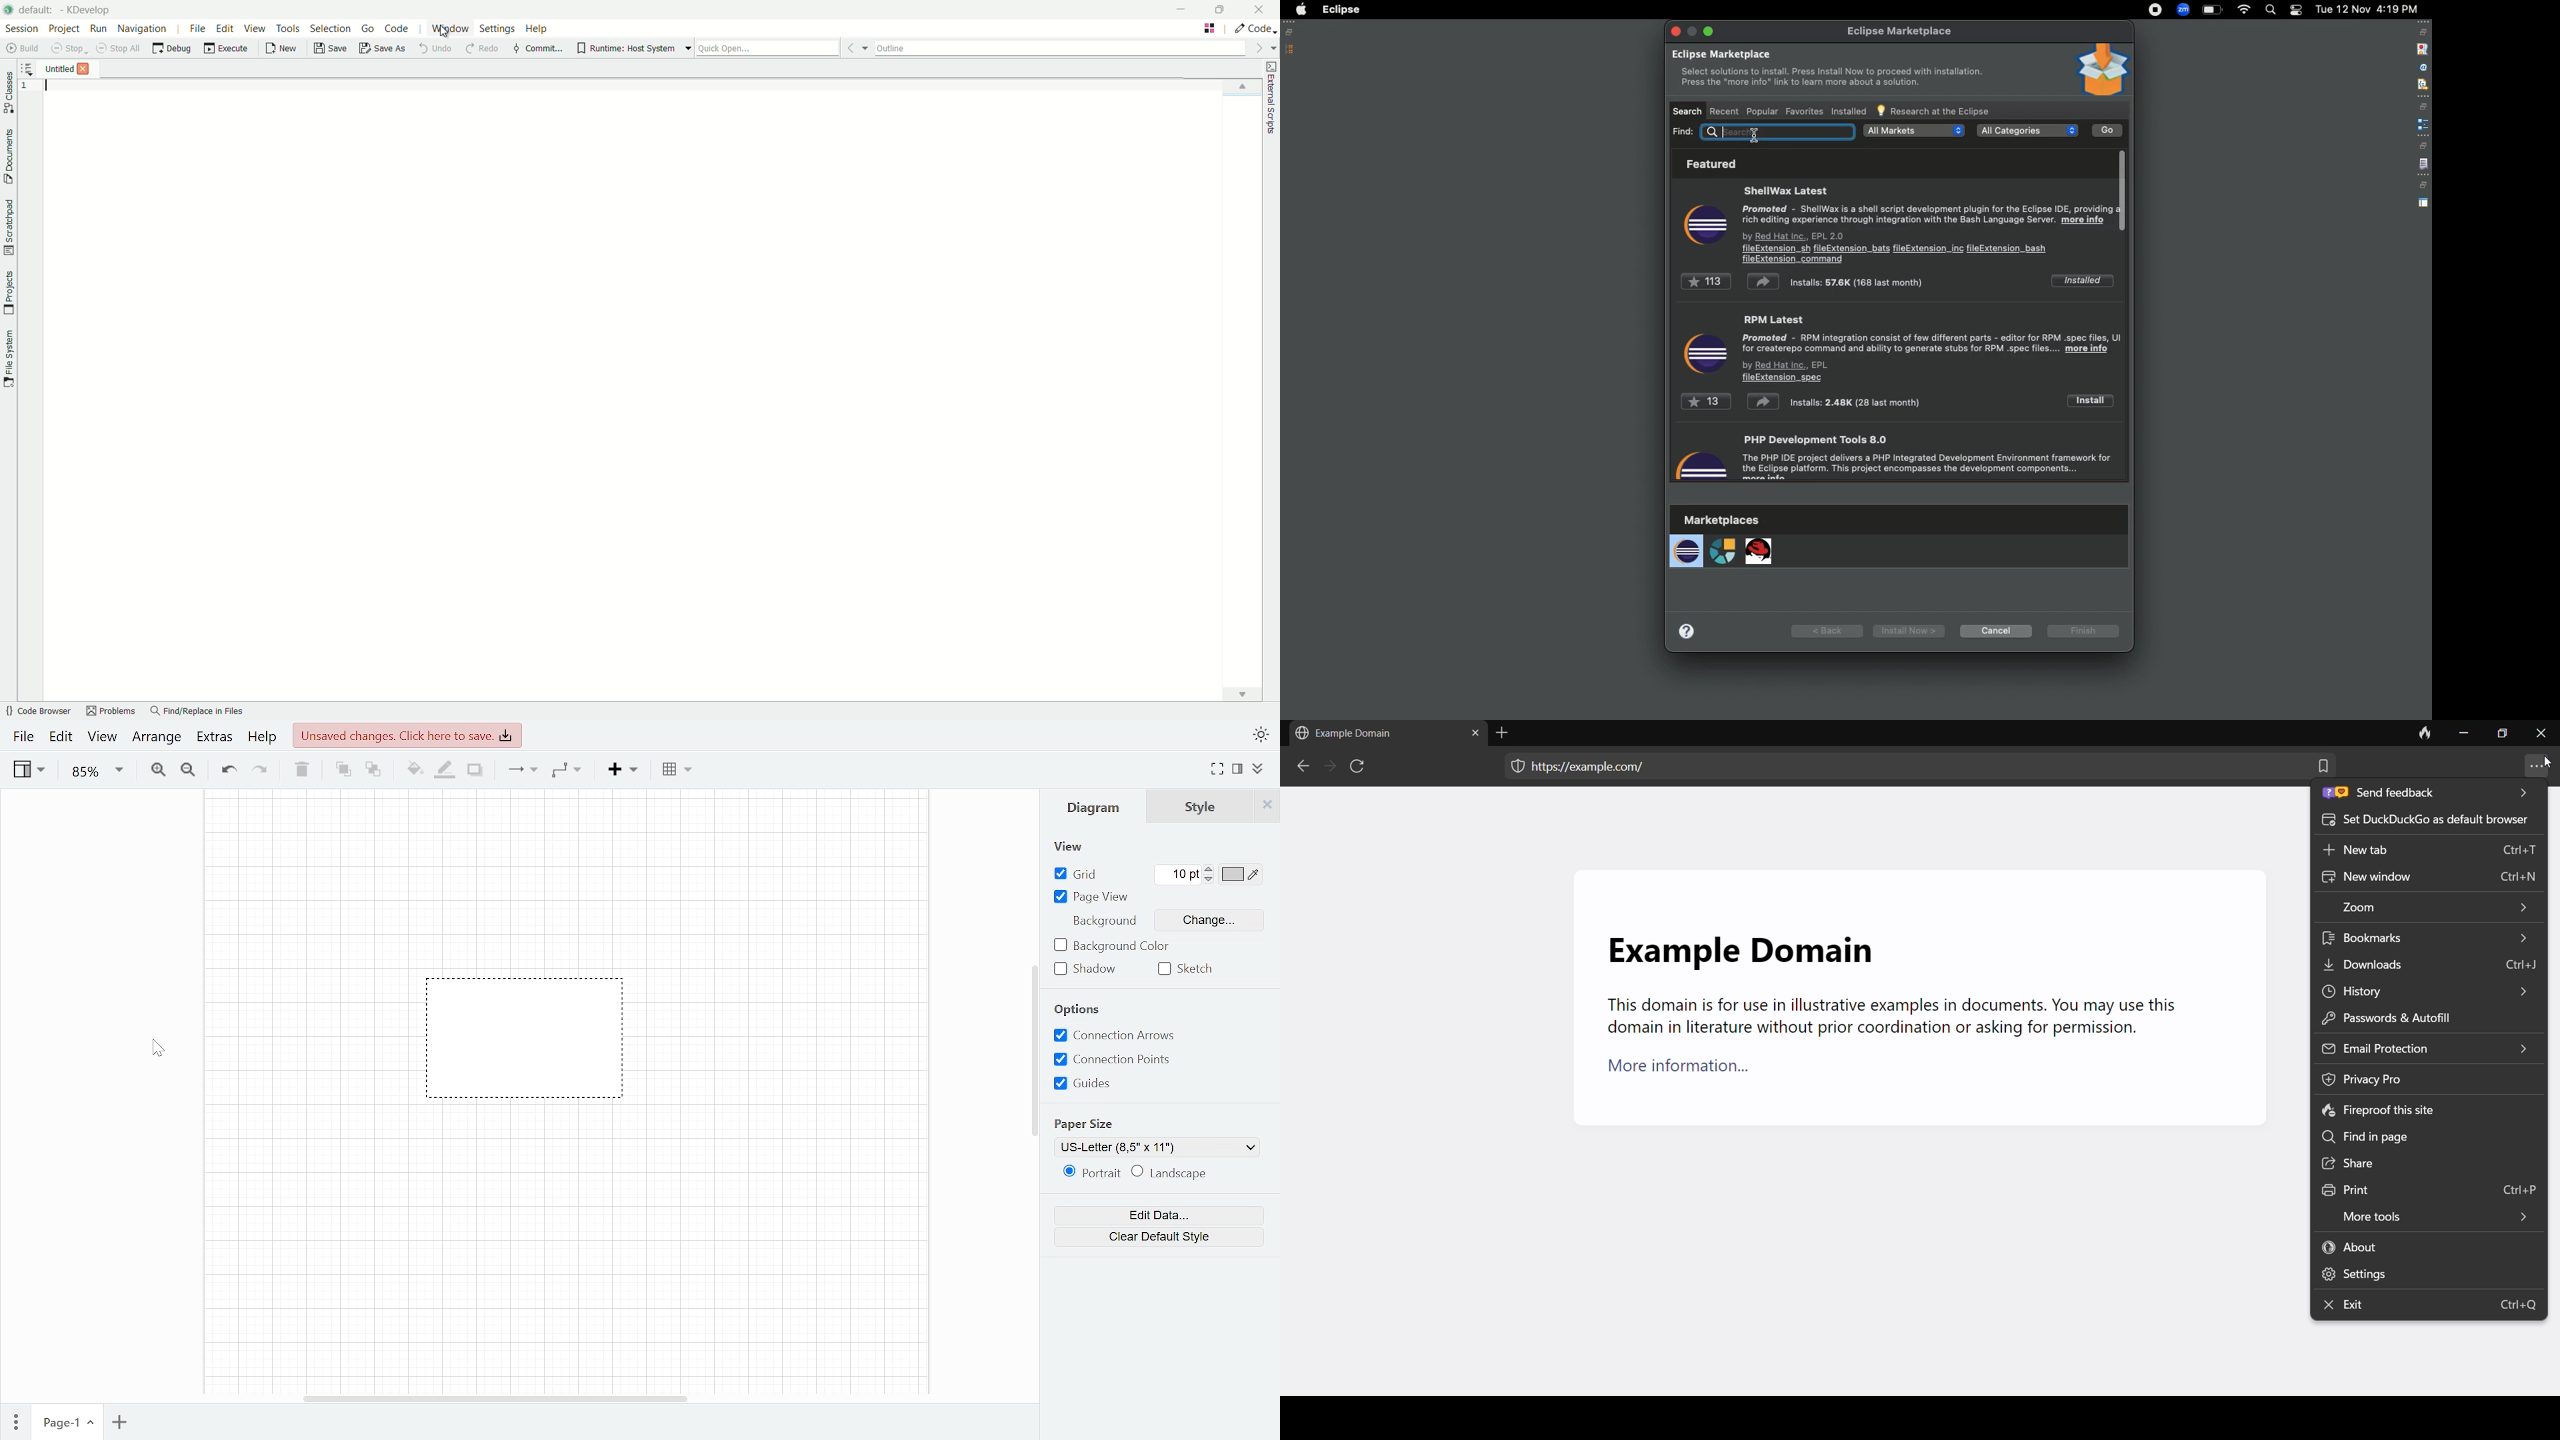 The width and height of the screenshot is (2576, 1456). I want to click on To back, so click(372, 771).